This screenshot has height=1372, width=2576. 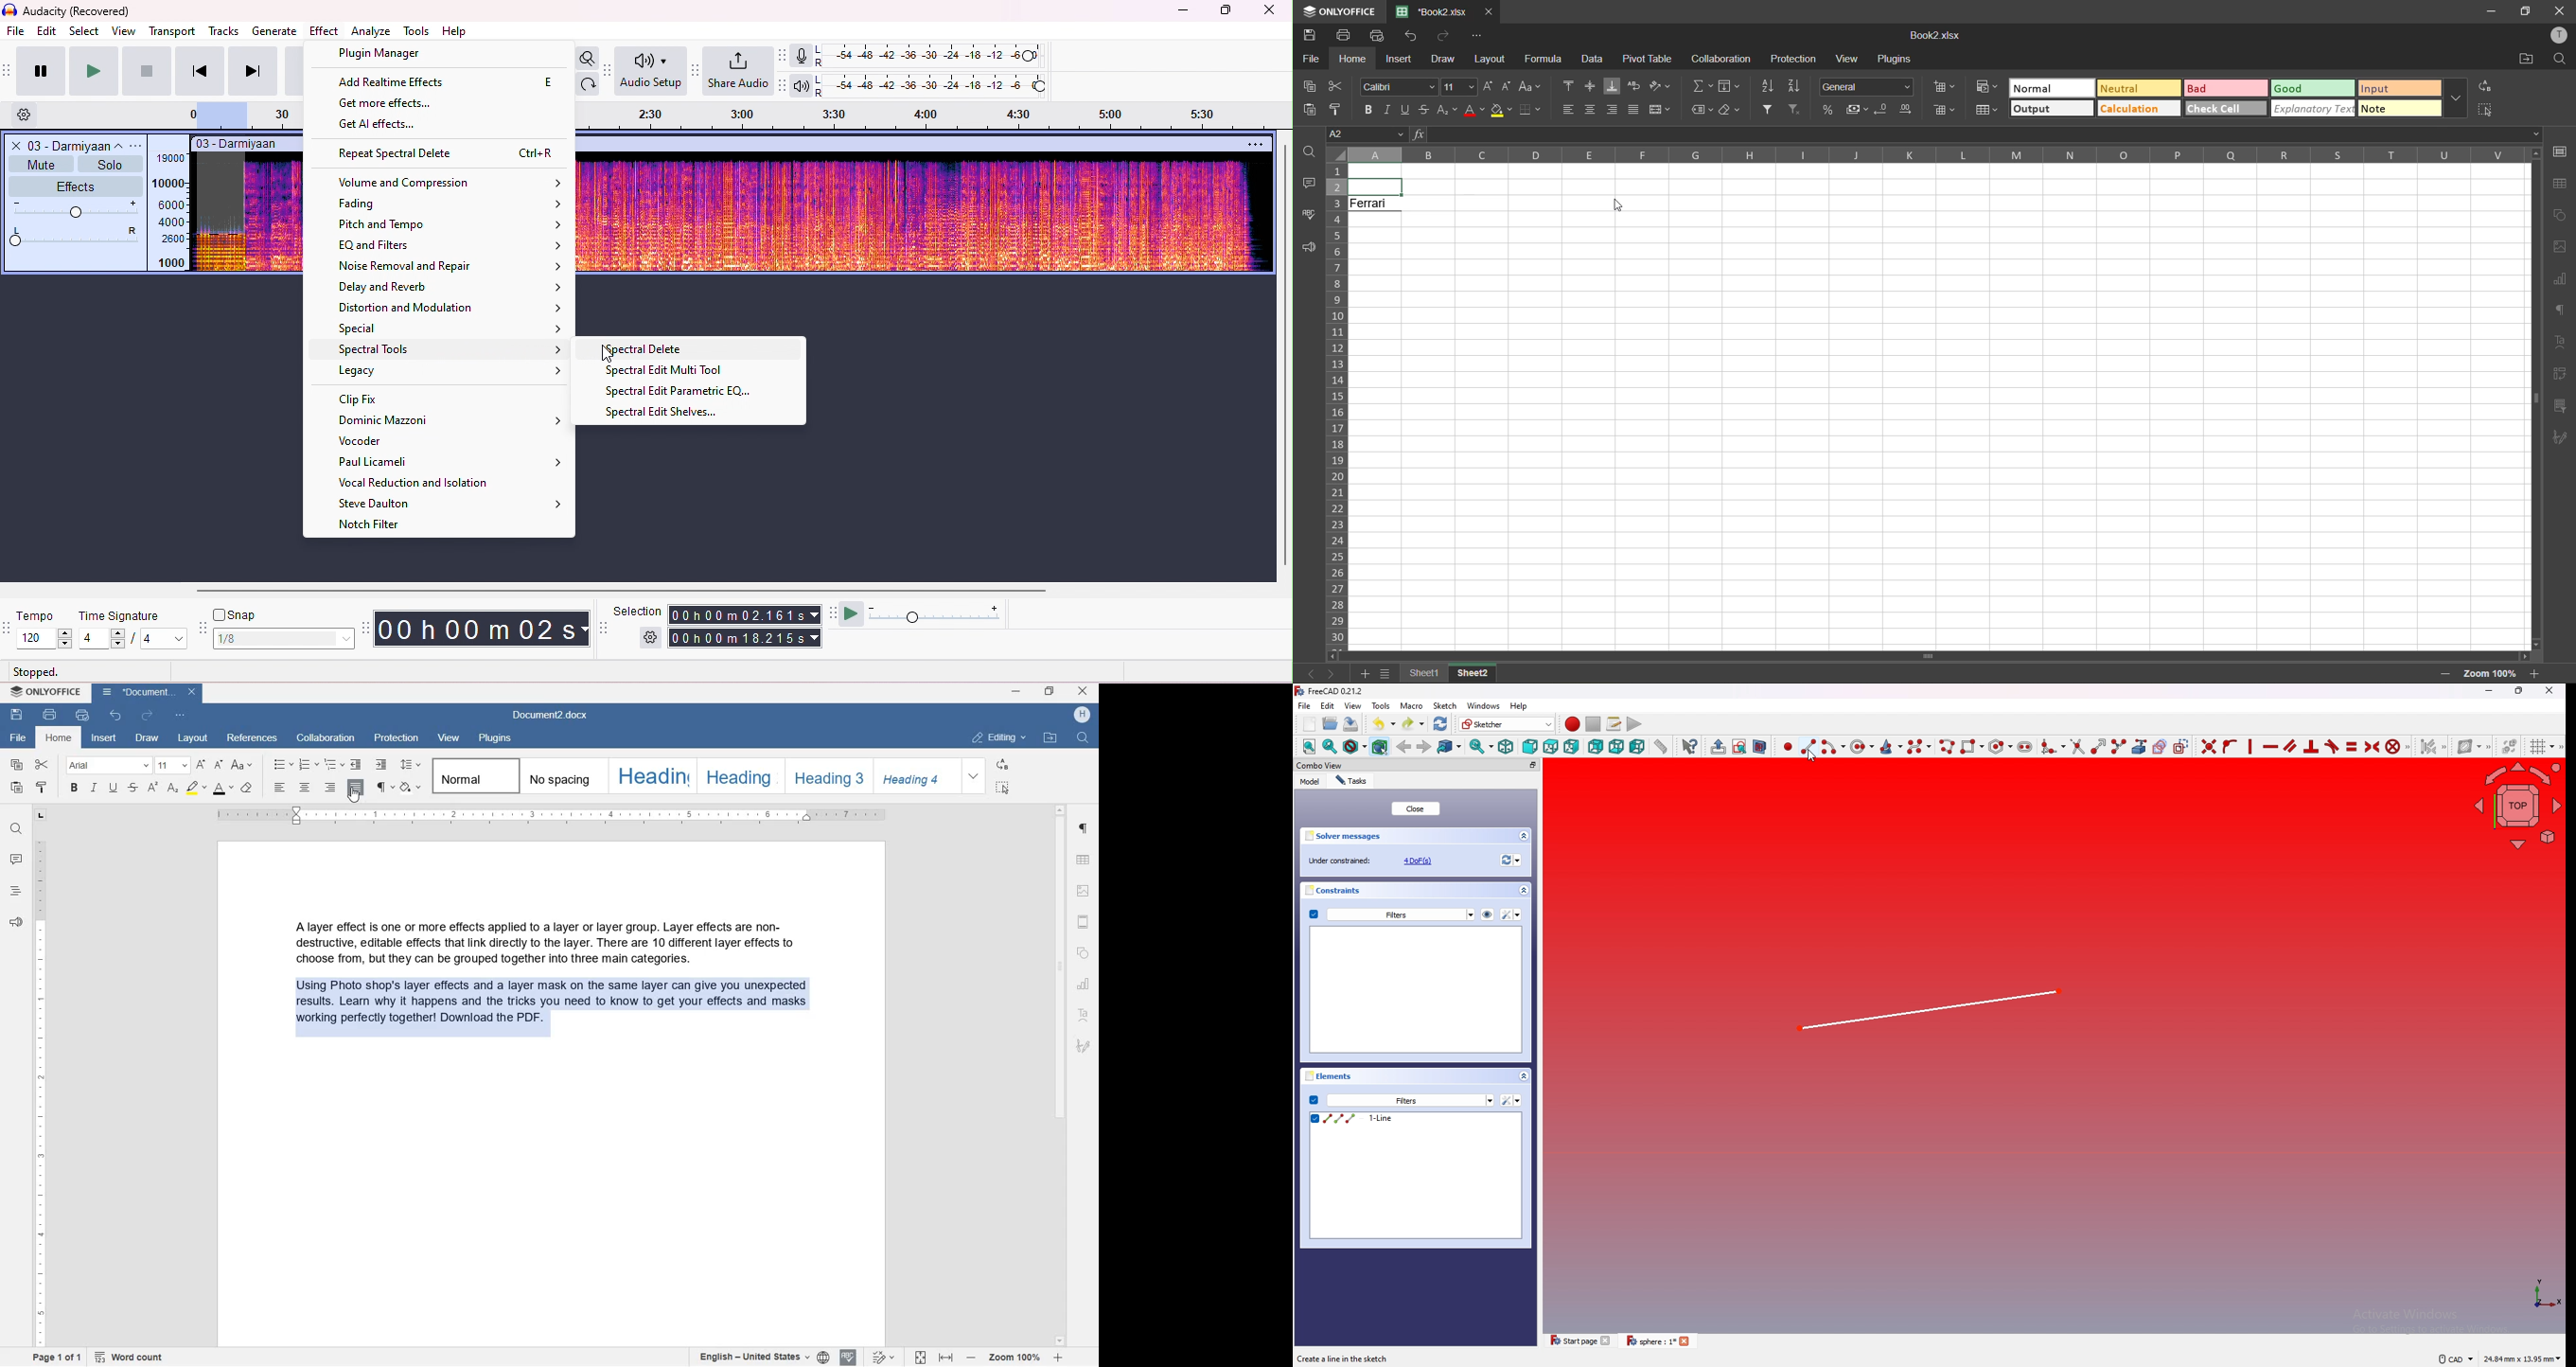 I want to click on Create carbon copy, so click(x=2158, y=747).